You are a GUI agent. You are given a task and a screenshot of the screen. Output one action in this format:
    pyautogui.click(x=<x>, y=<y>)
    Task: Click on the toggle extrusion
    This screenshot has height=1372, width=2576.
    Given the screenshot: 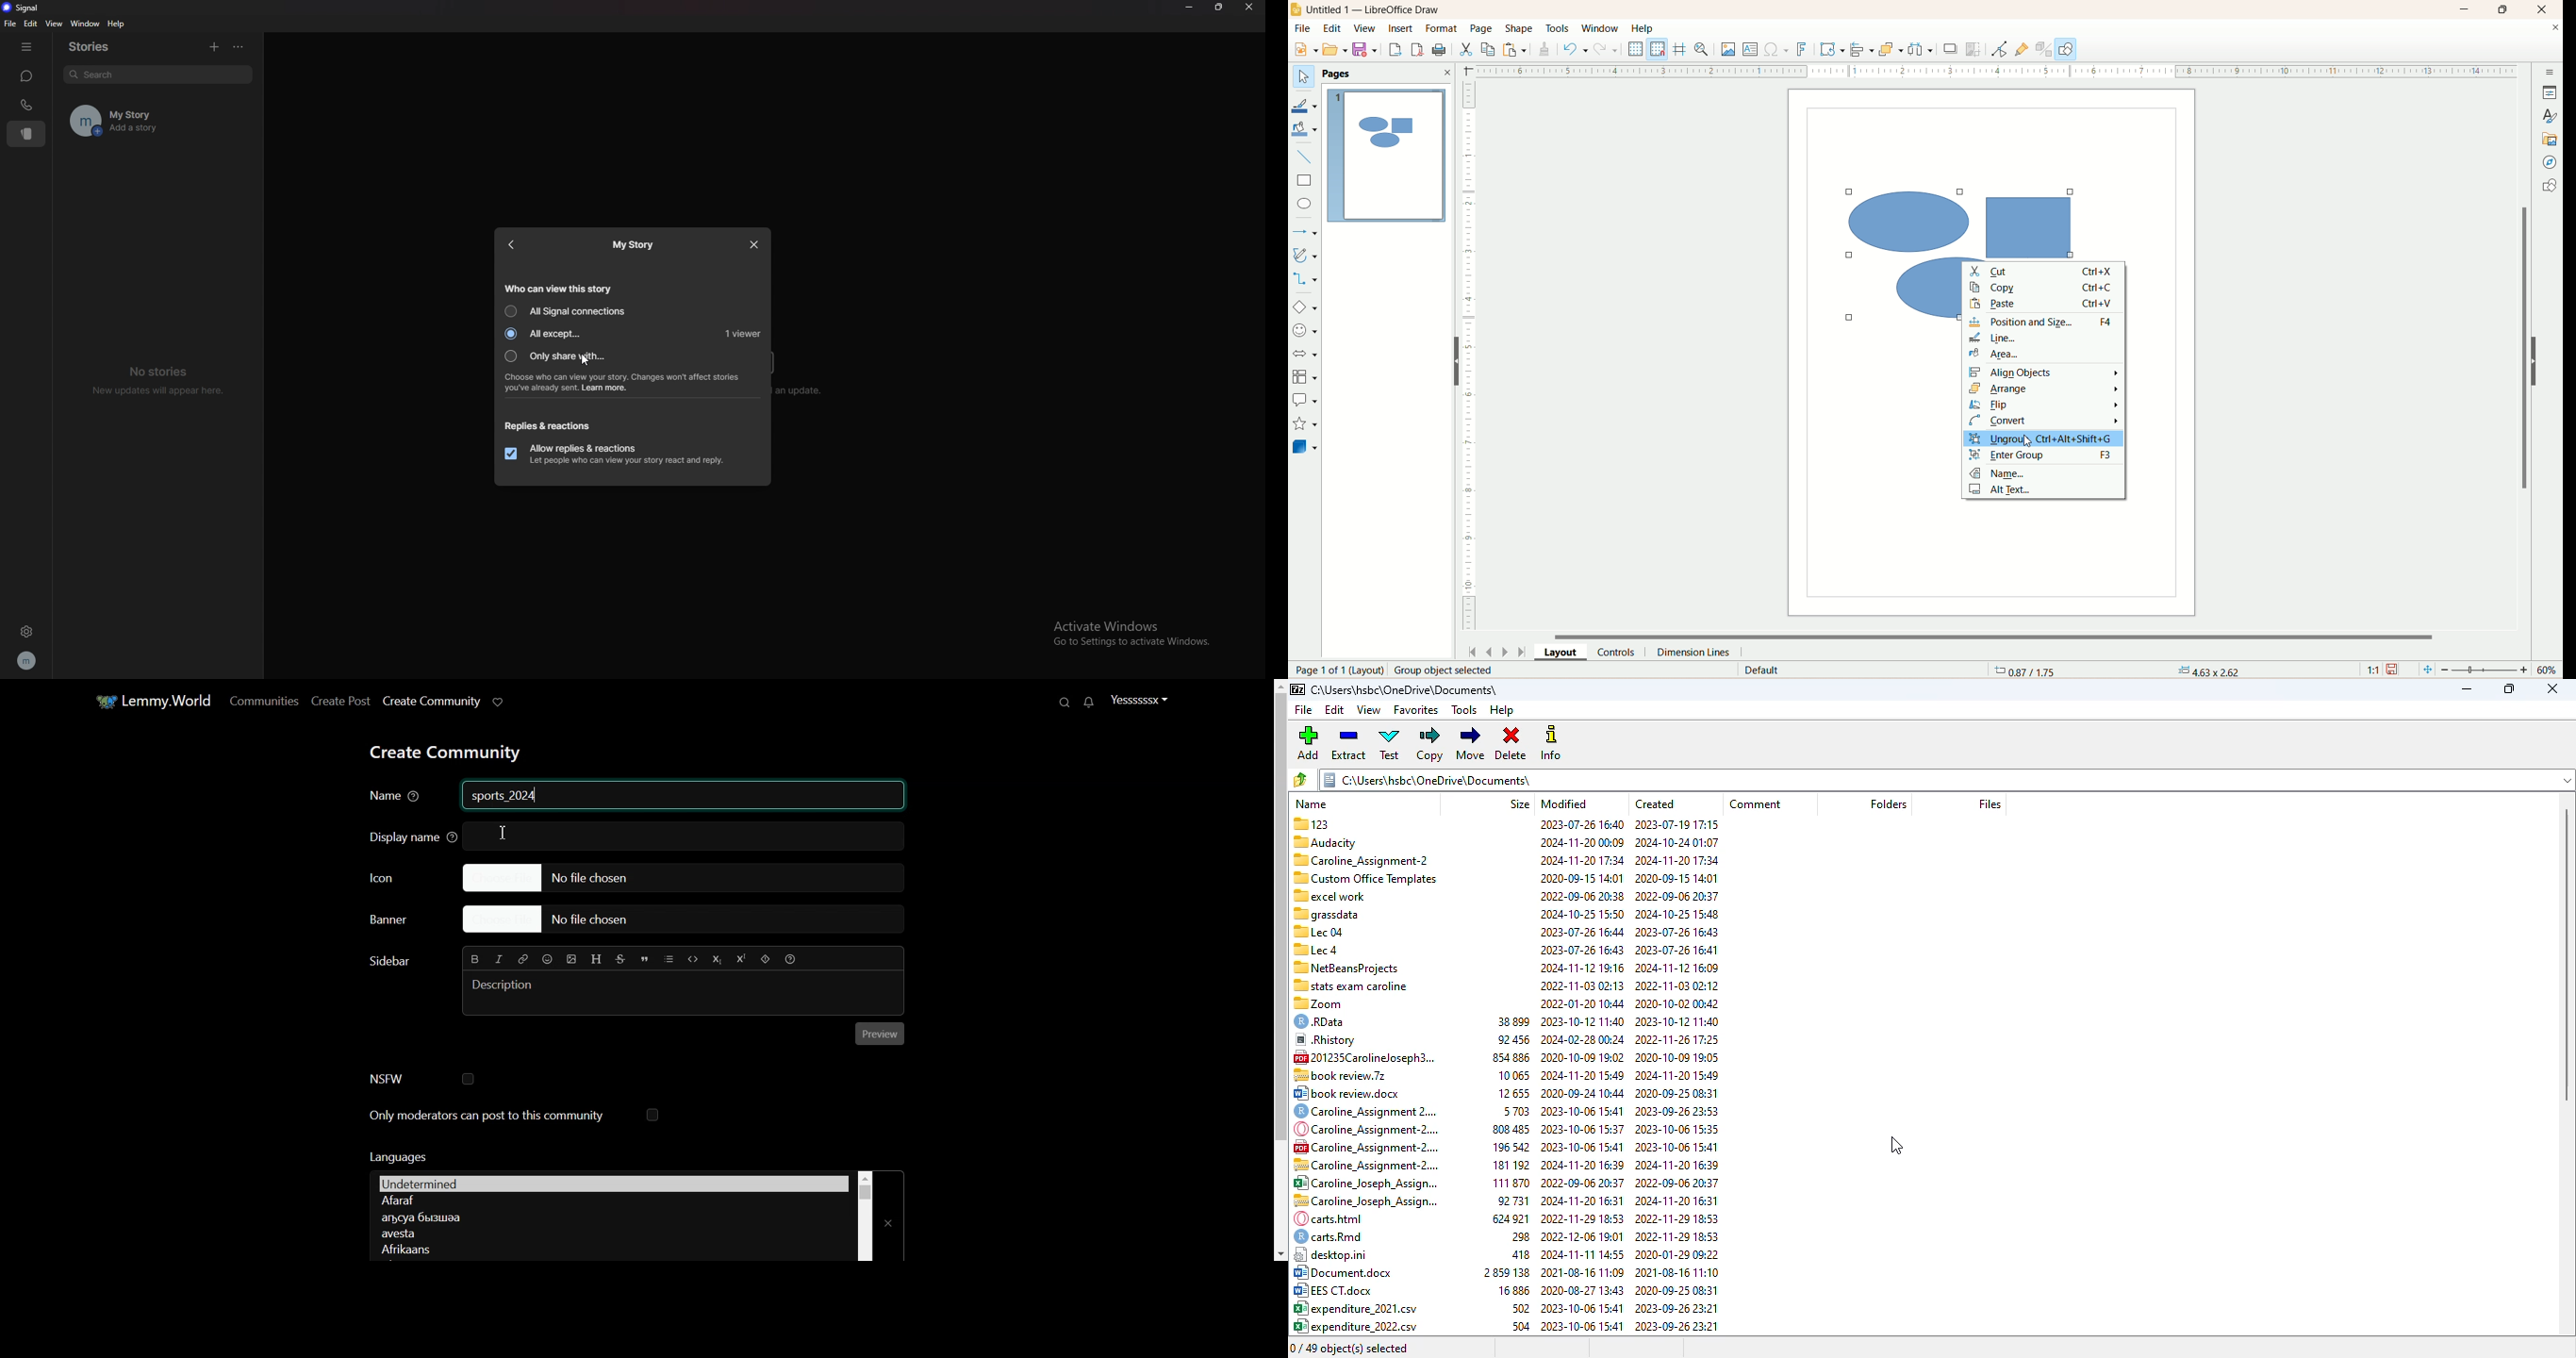 What is the action you would take?
    pyautogui.click(x=2043, y=50)
    